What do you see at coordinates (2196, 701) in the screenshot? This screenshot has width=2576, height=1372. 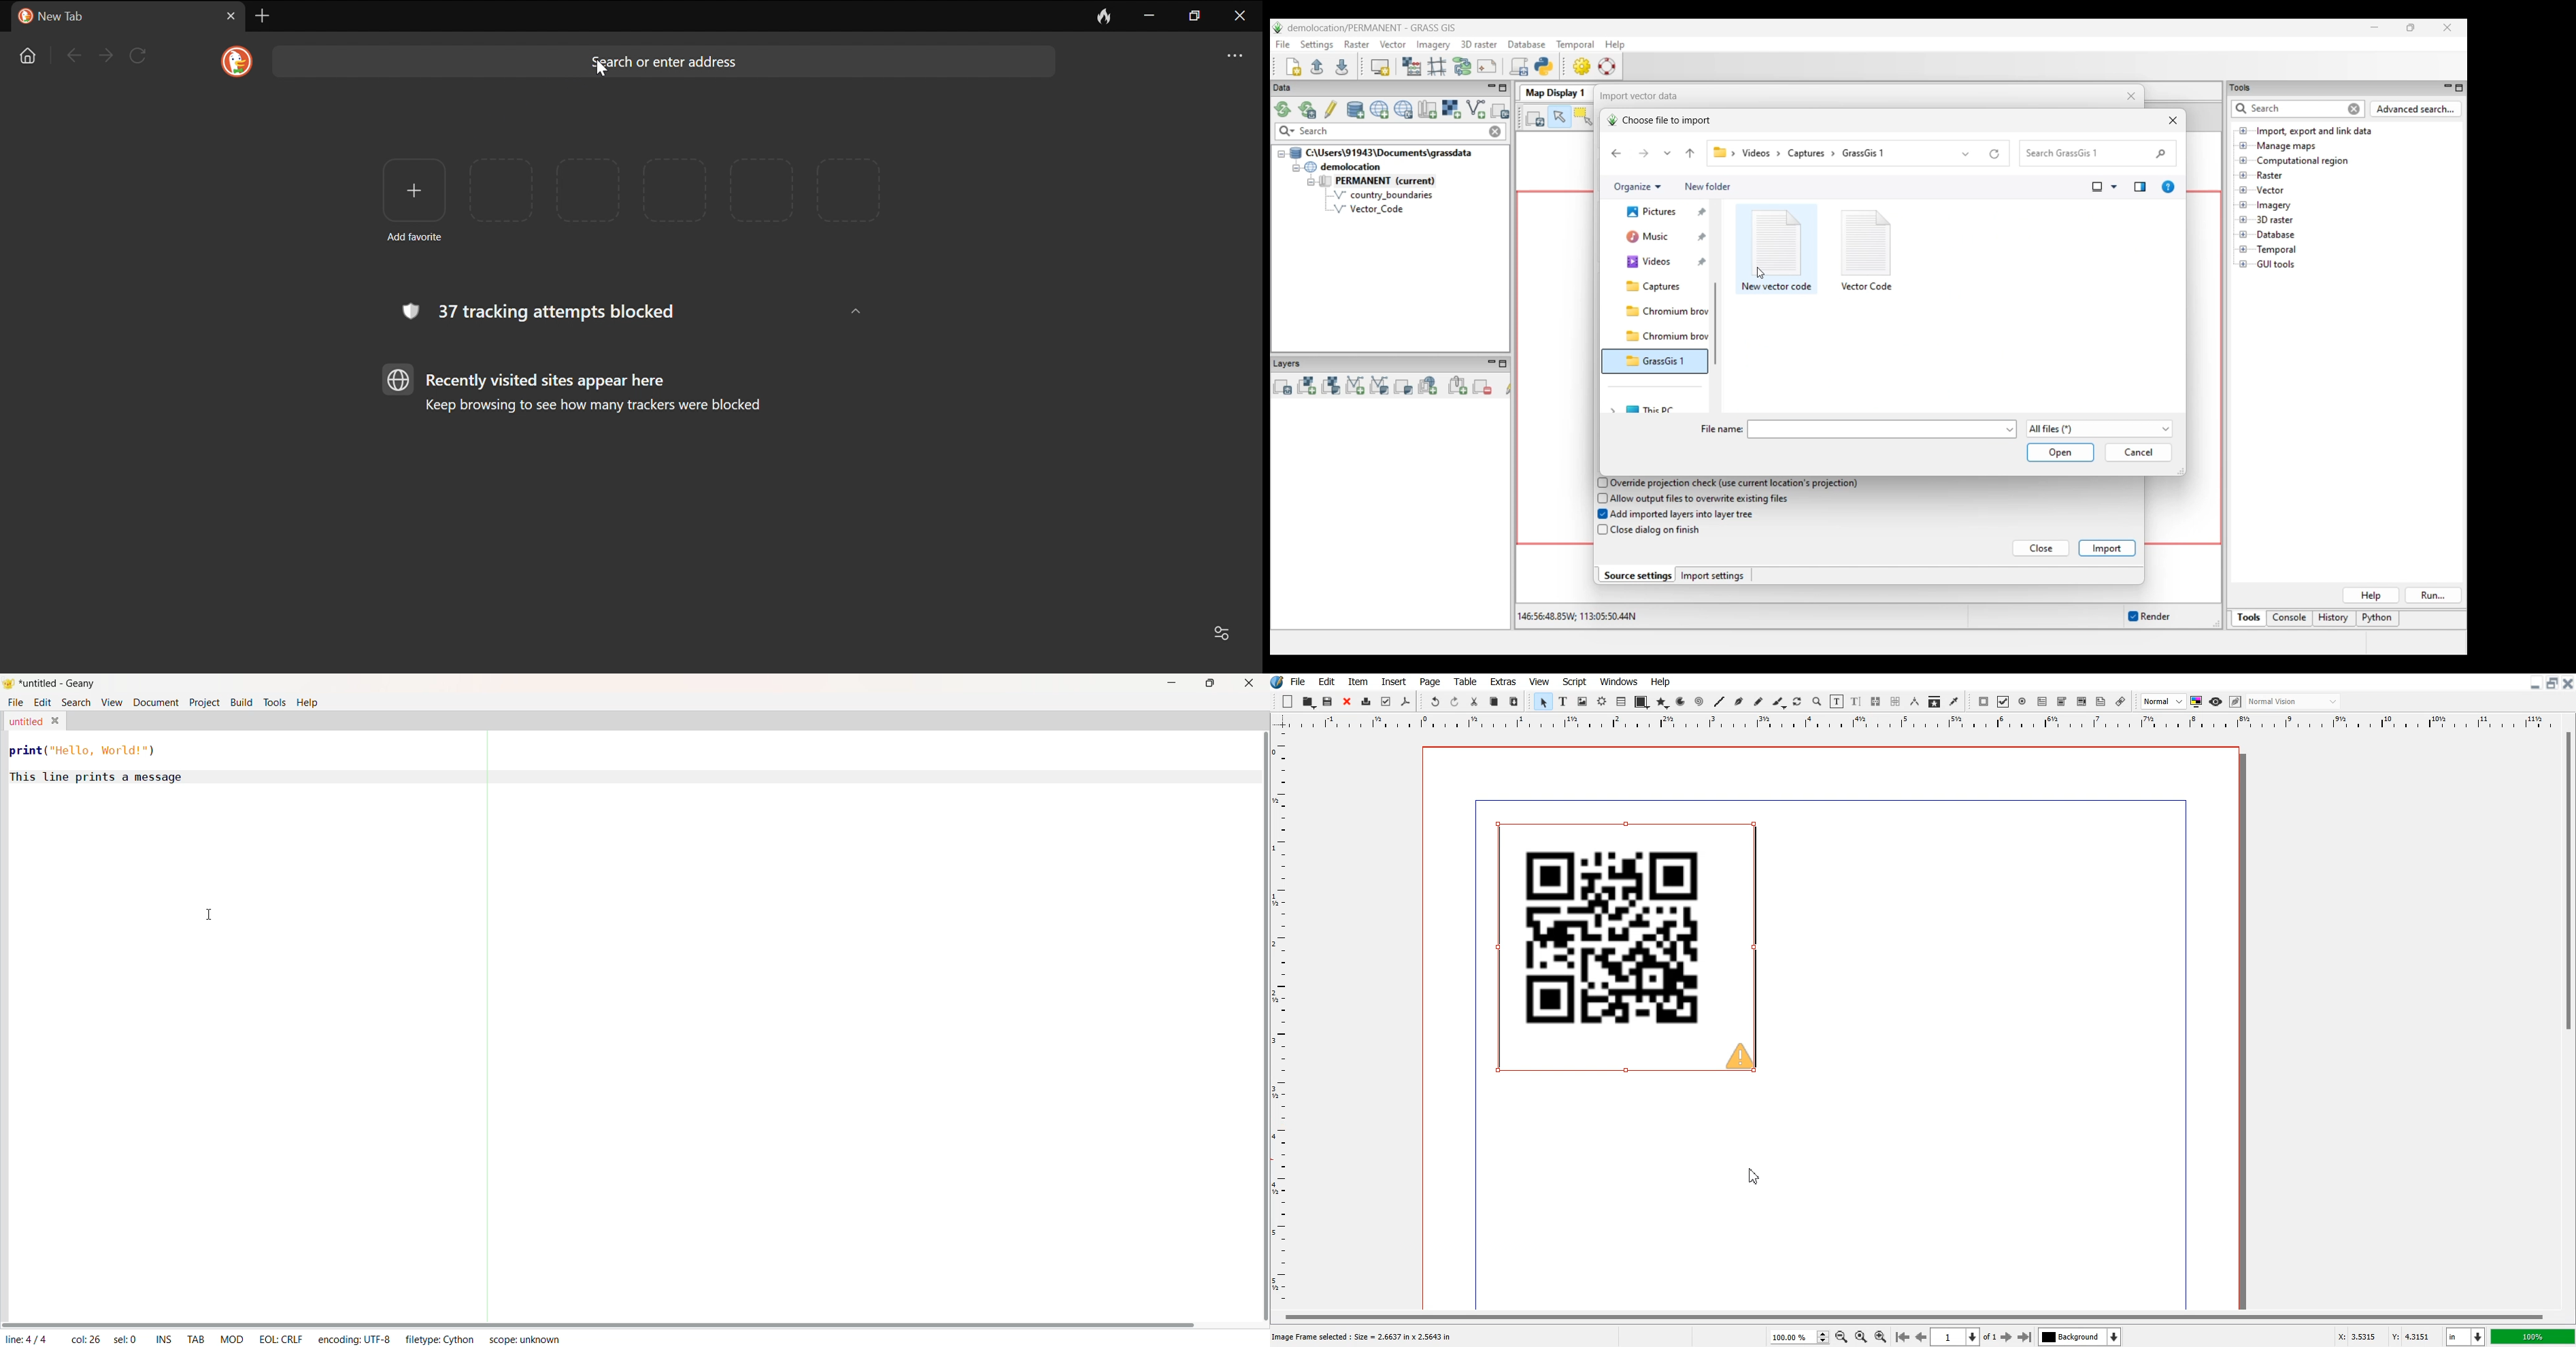 I see `Toggler color management` at bounding box center [2196, 701].